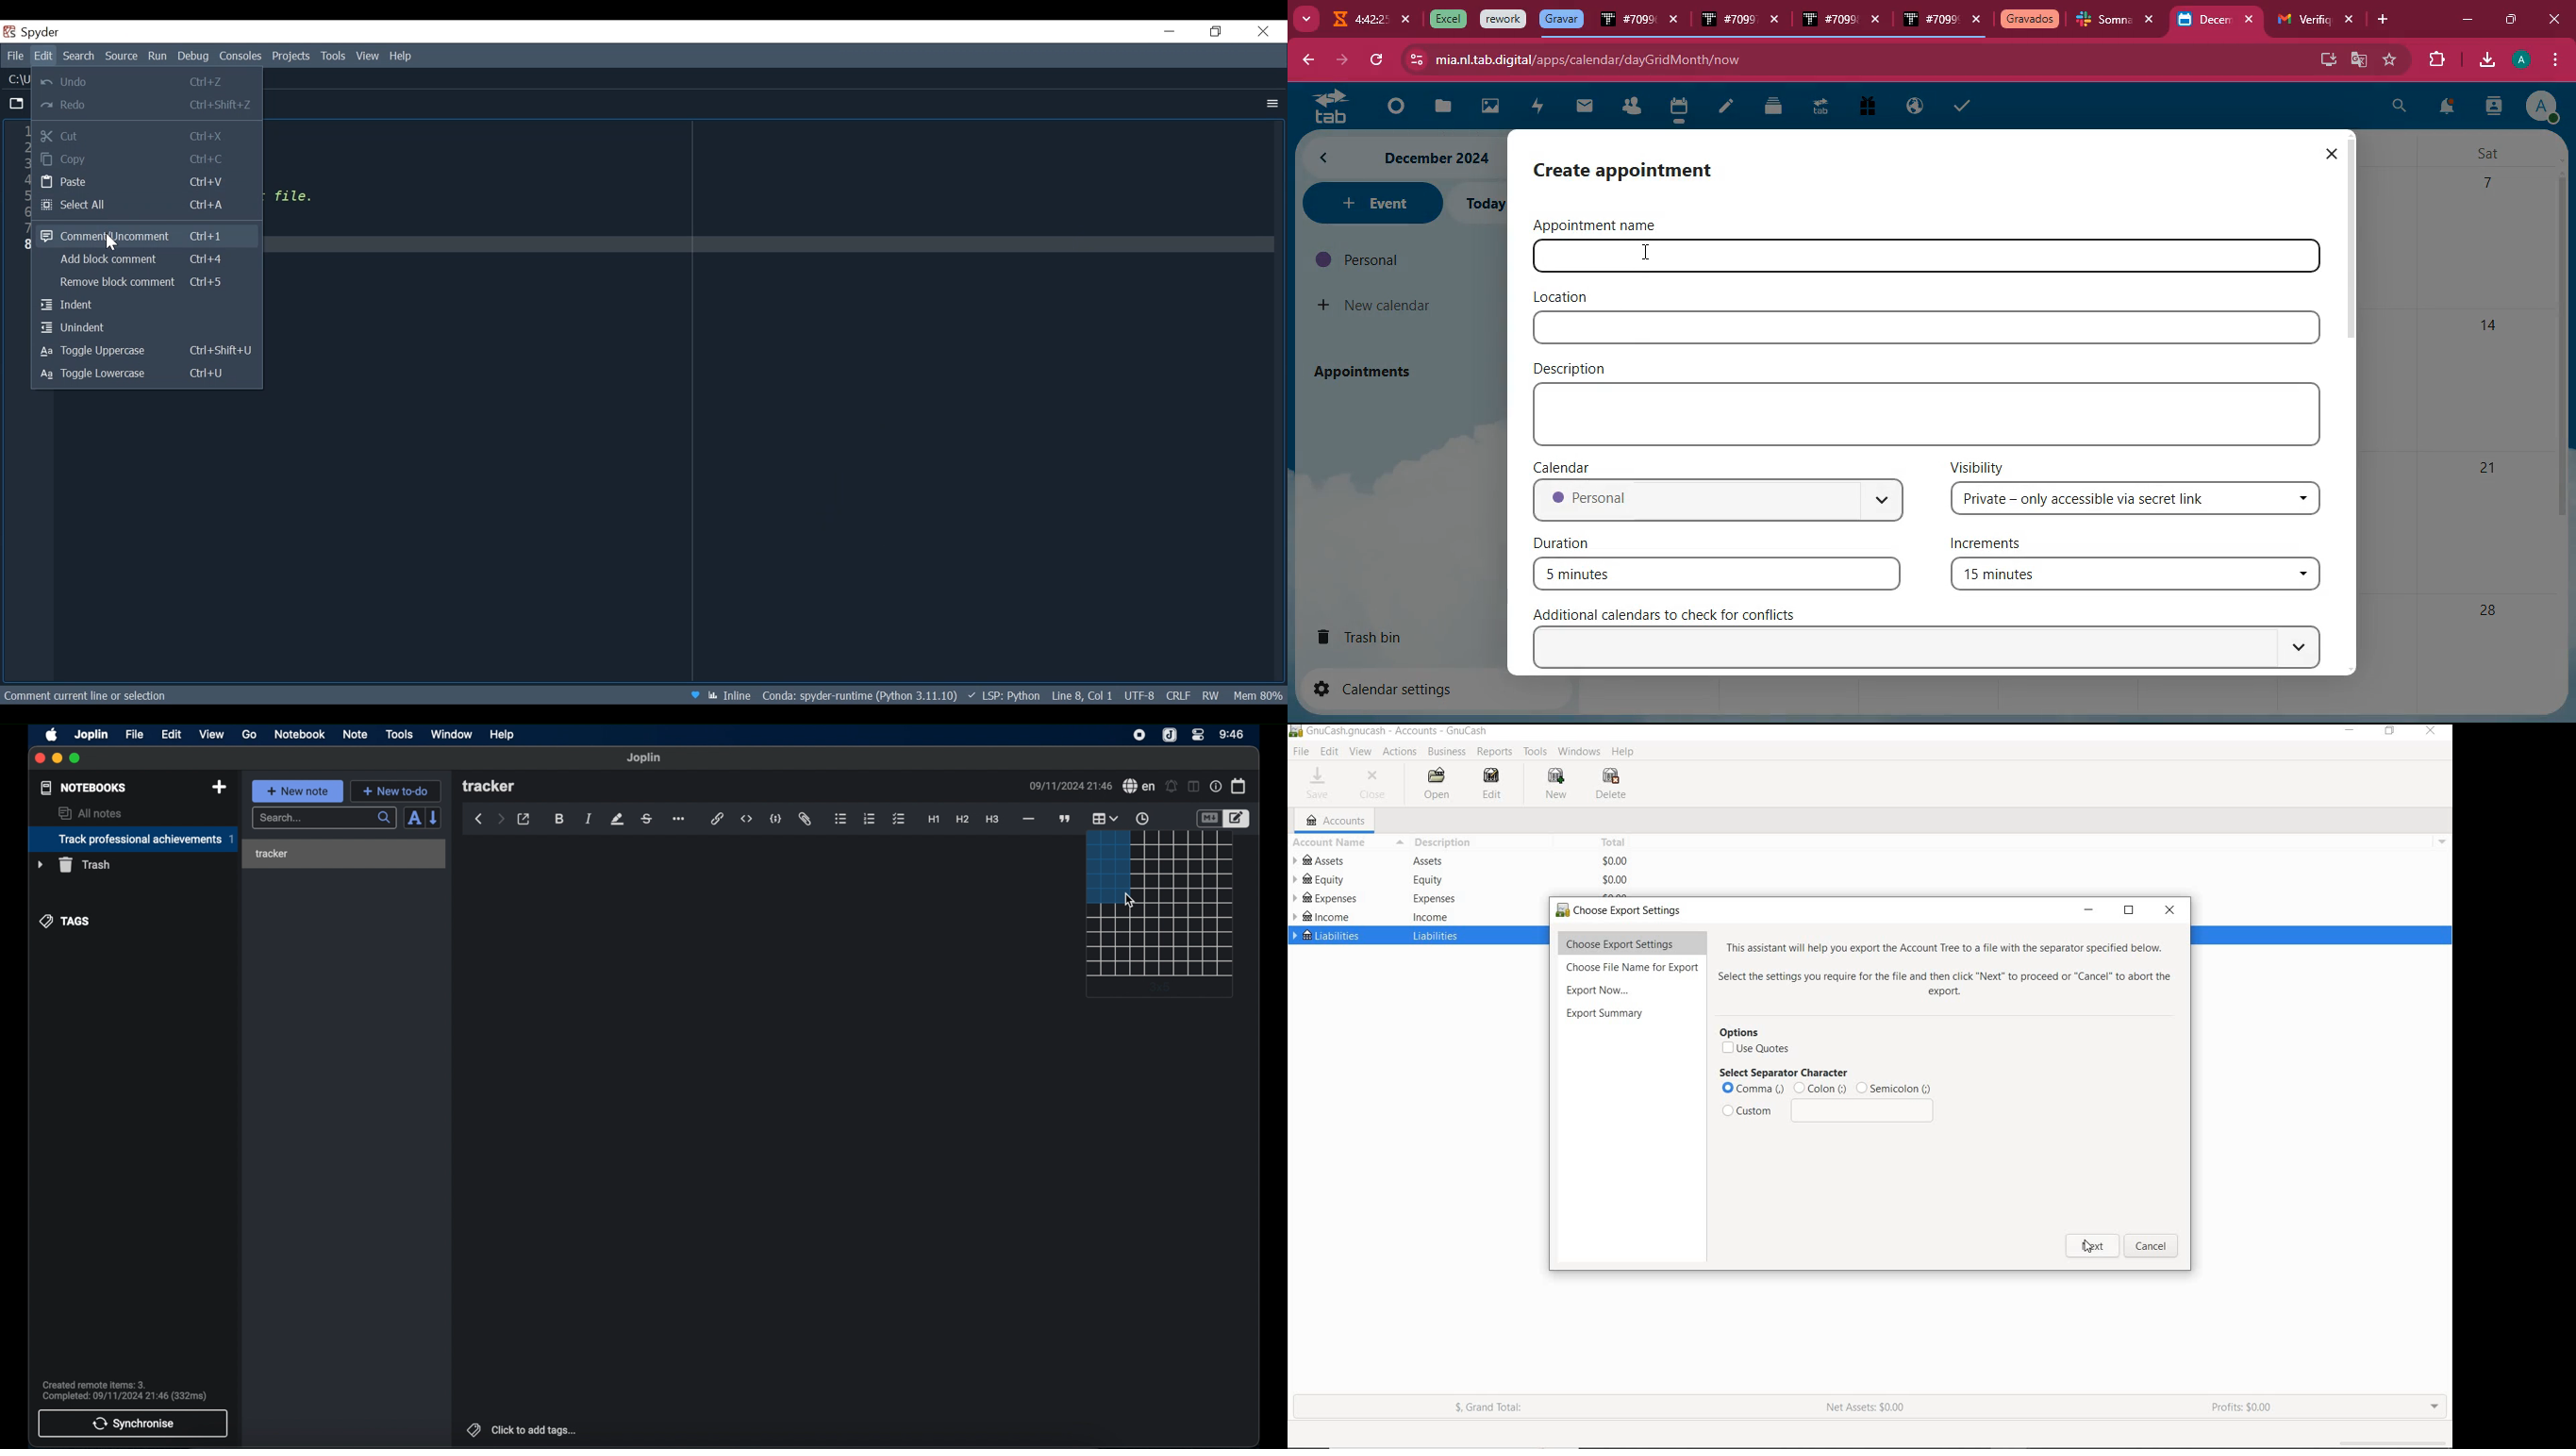 The height and width of the screenshot is (1456, 2576). What do you see at coordinates (2359, 59) in the screenshot?
I see `google translator` at bounding box center [2359, 59].